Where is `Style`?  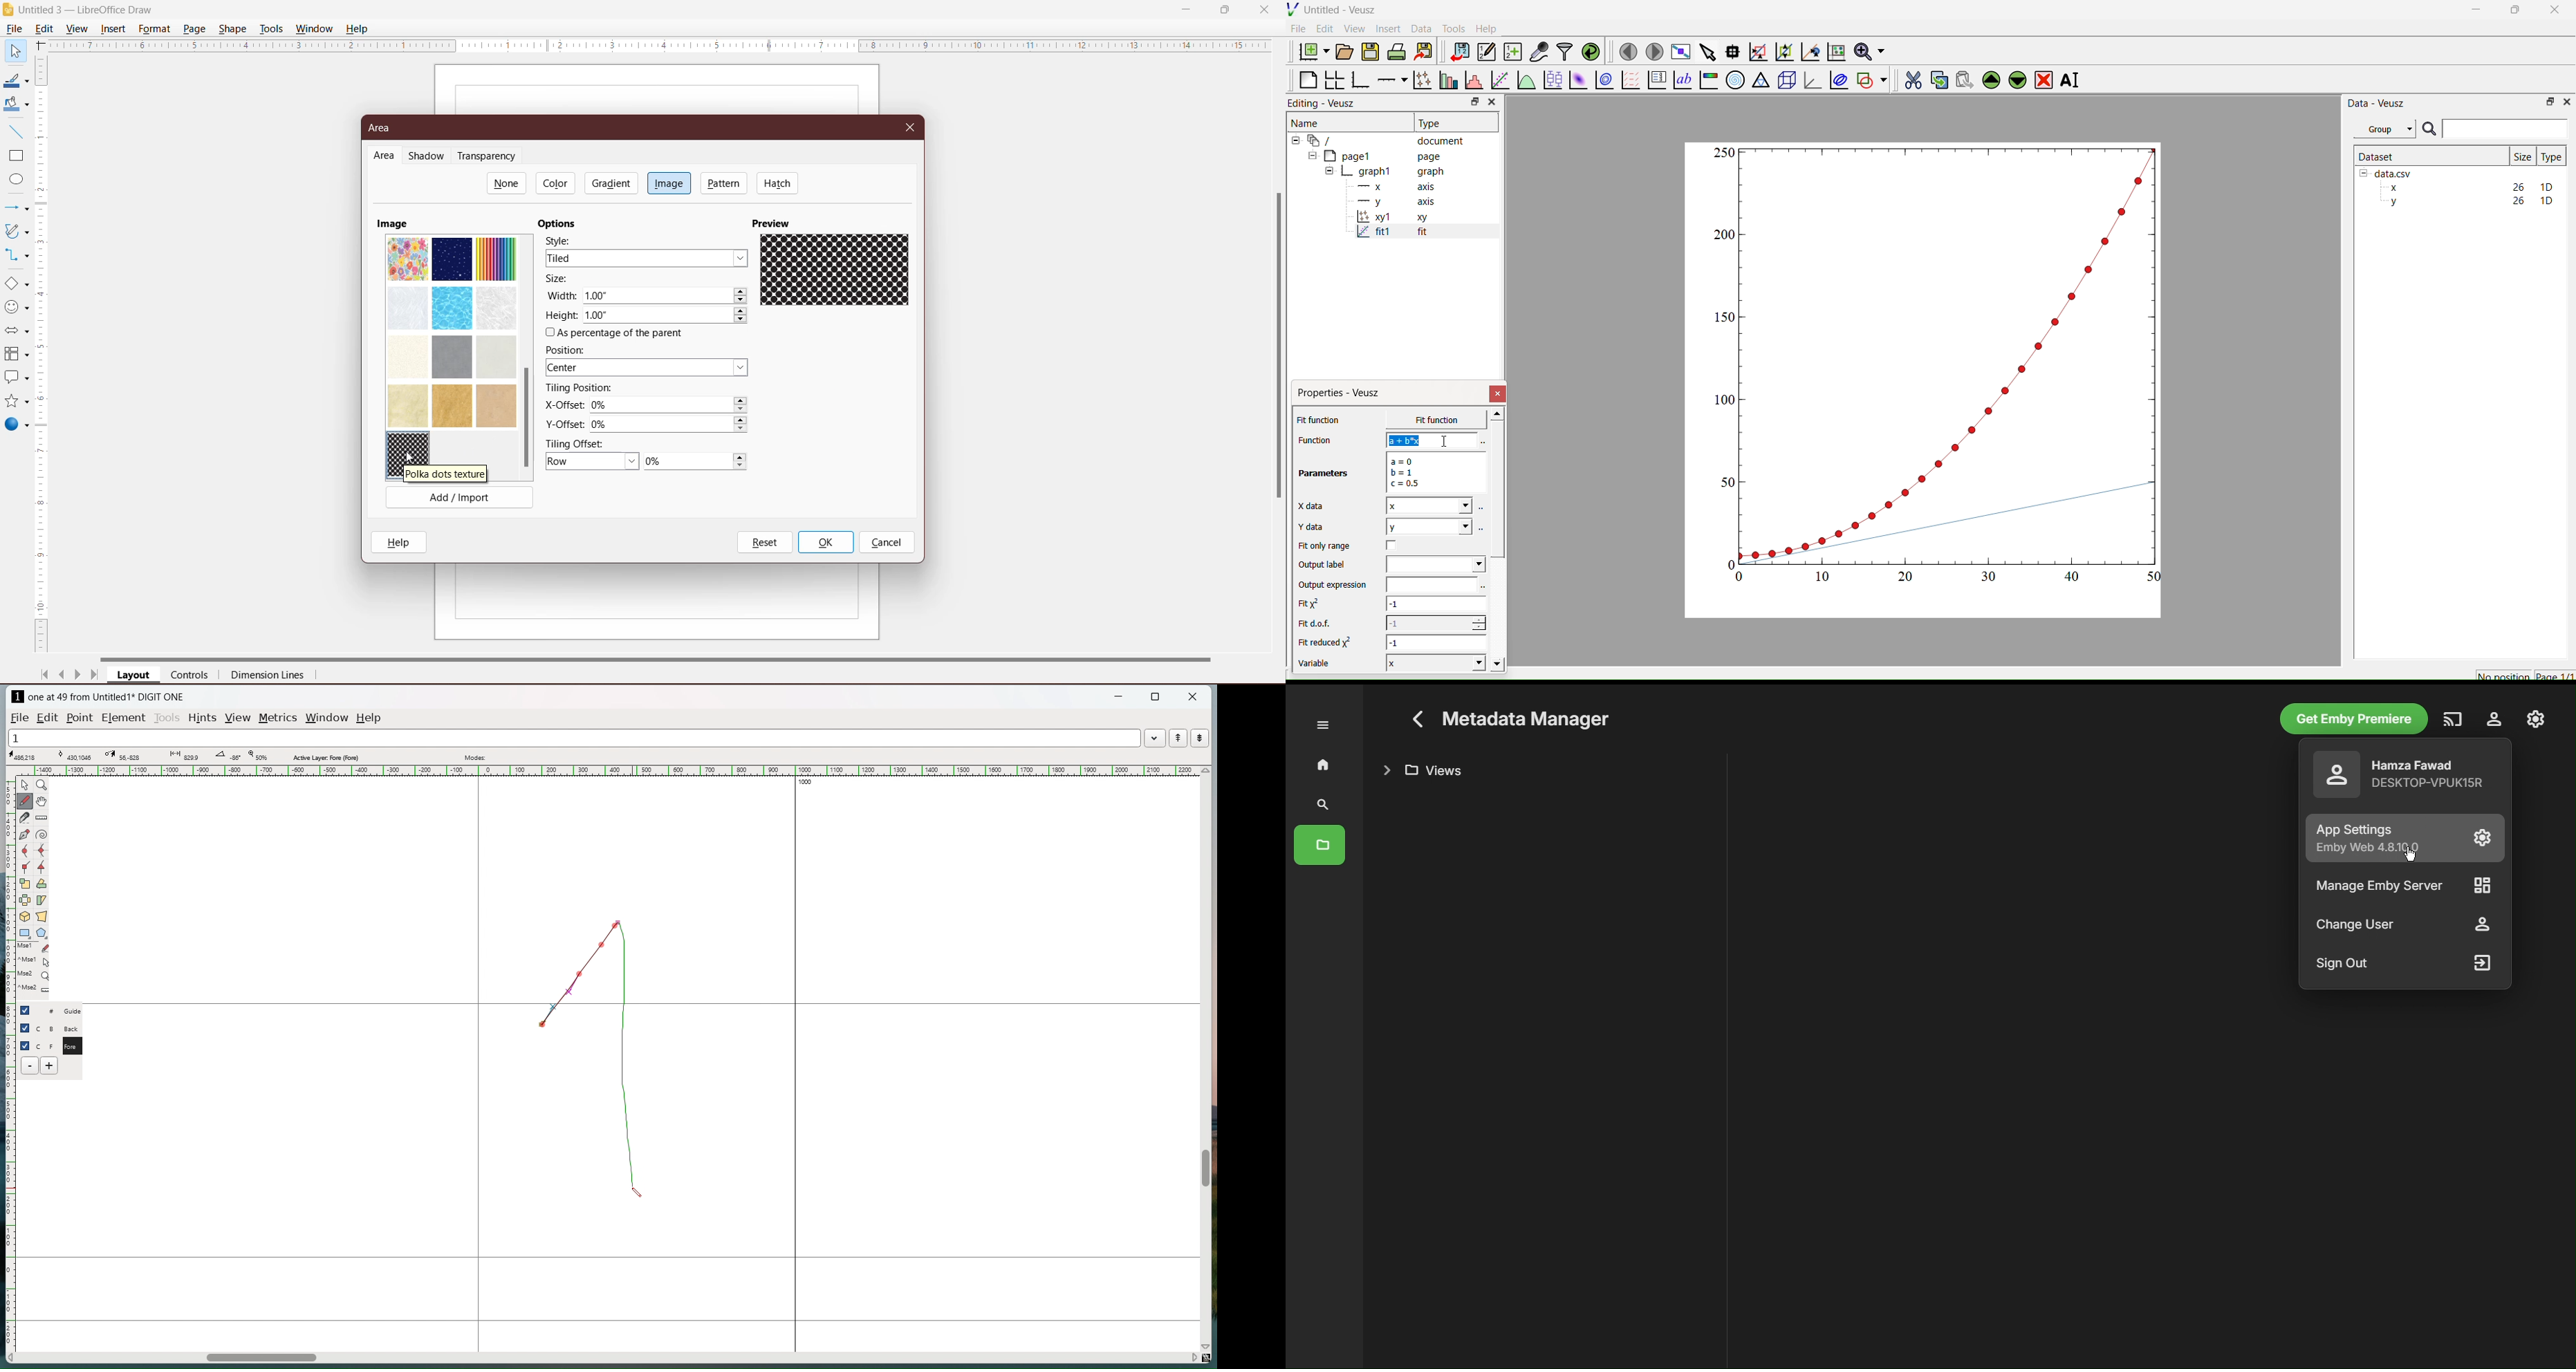 Style is located at coordinates (563, 240).